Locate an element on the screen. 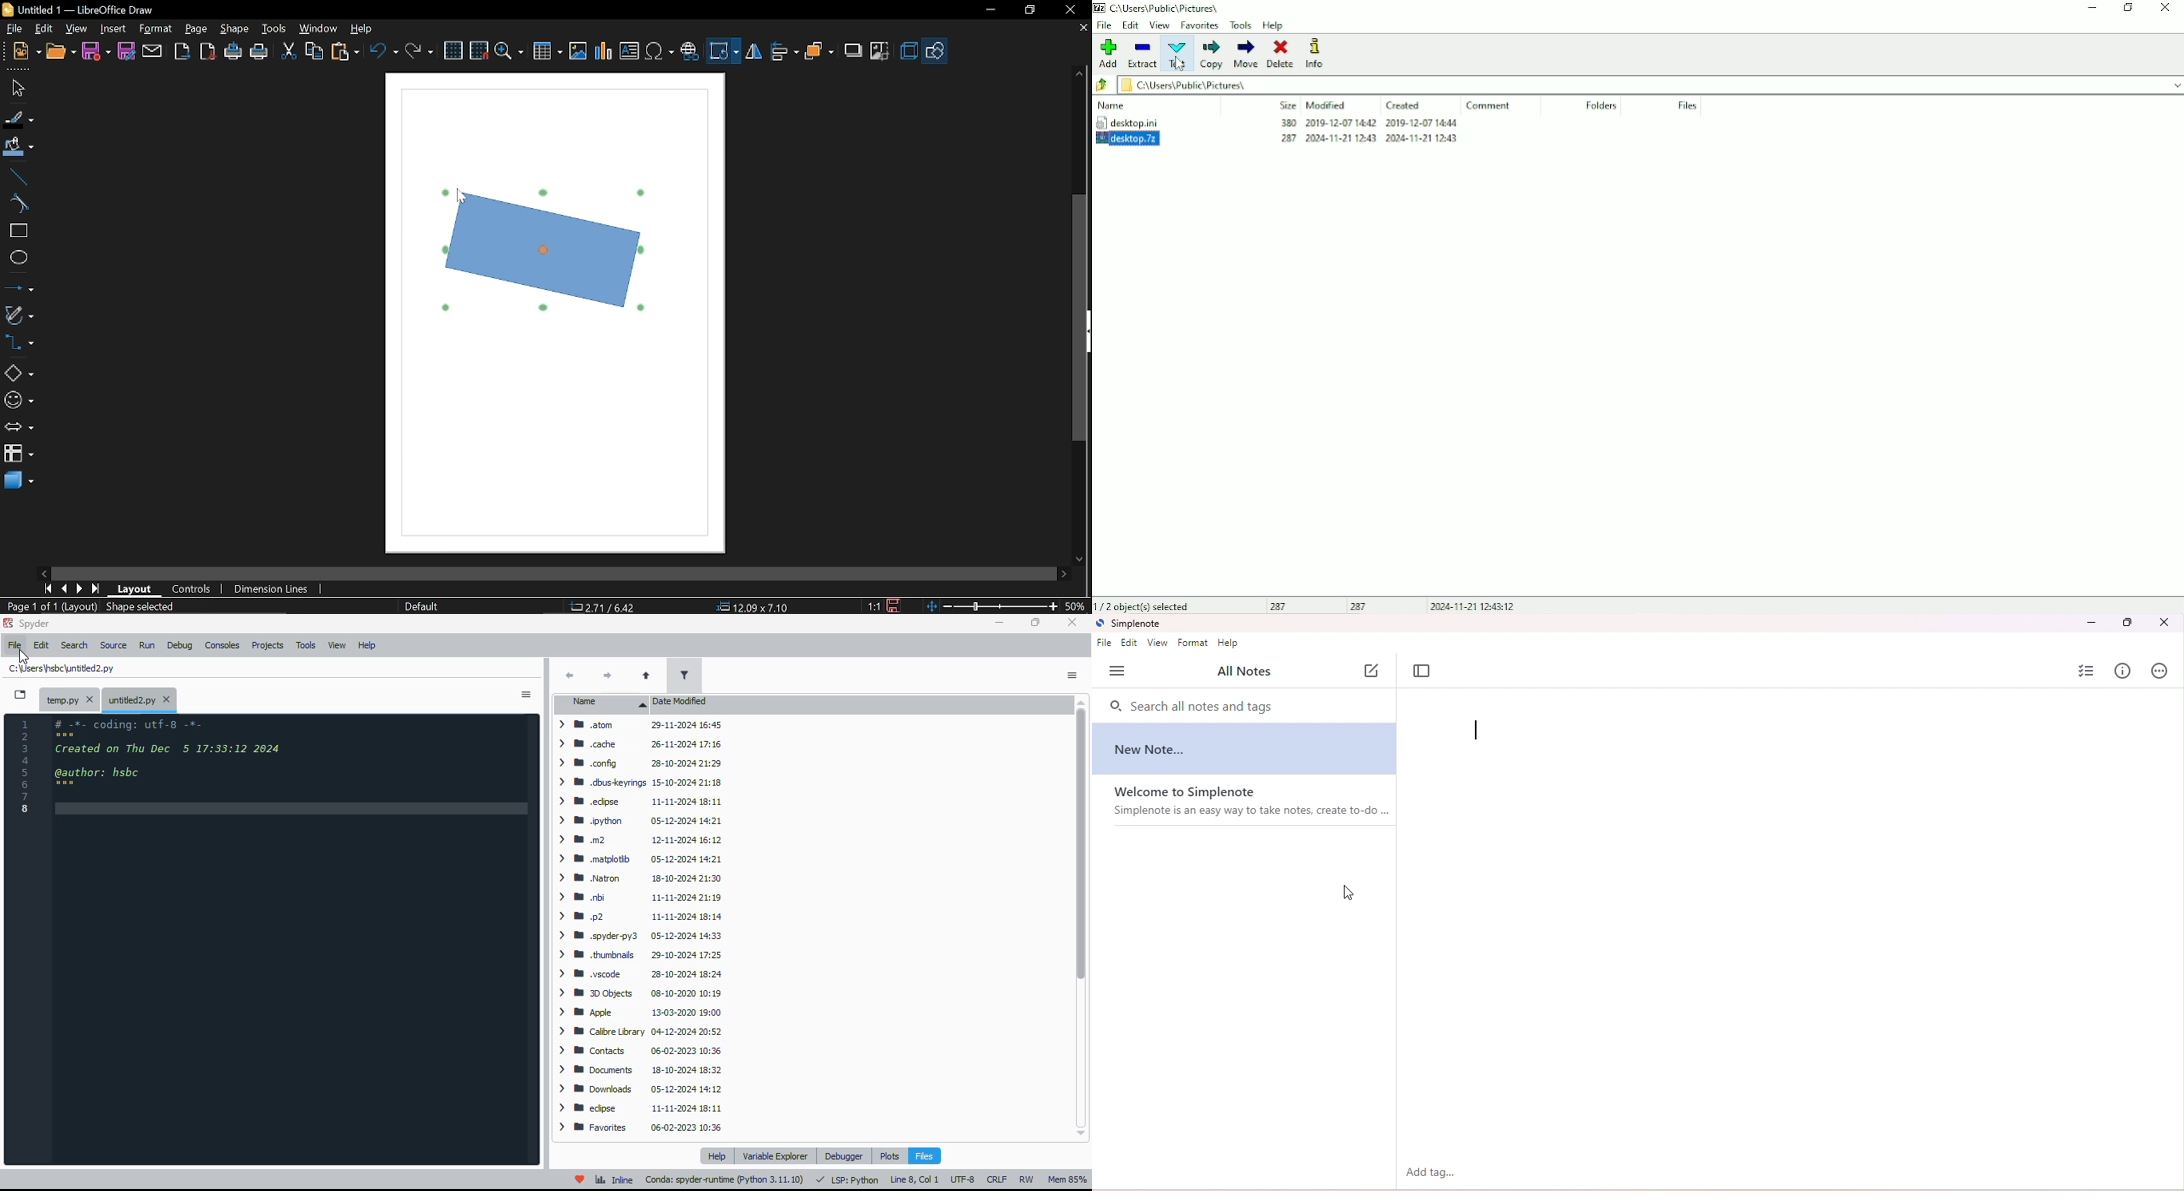  Name is located at coordinates (1114, 105).